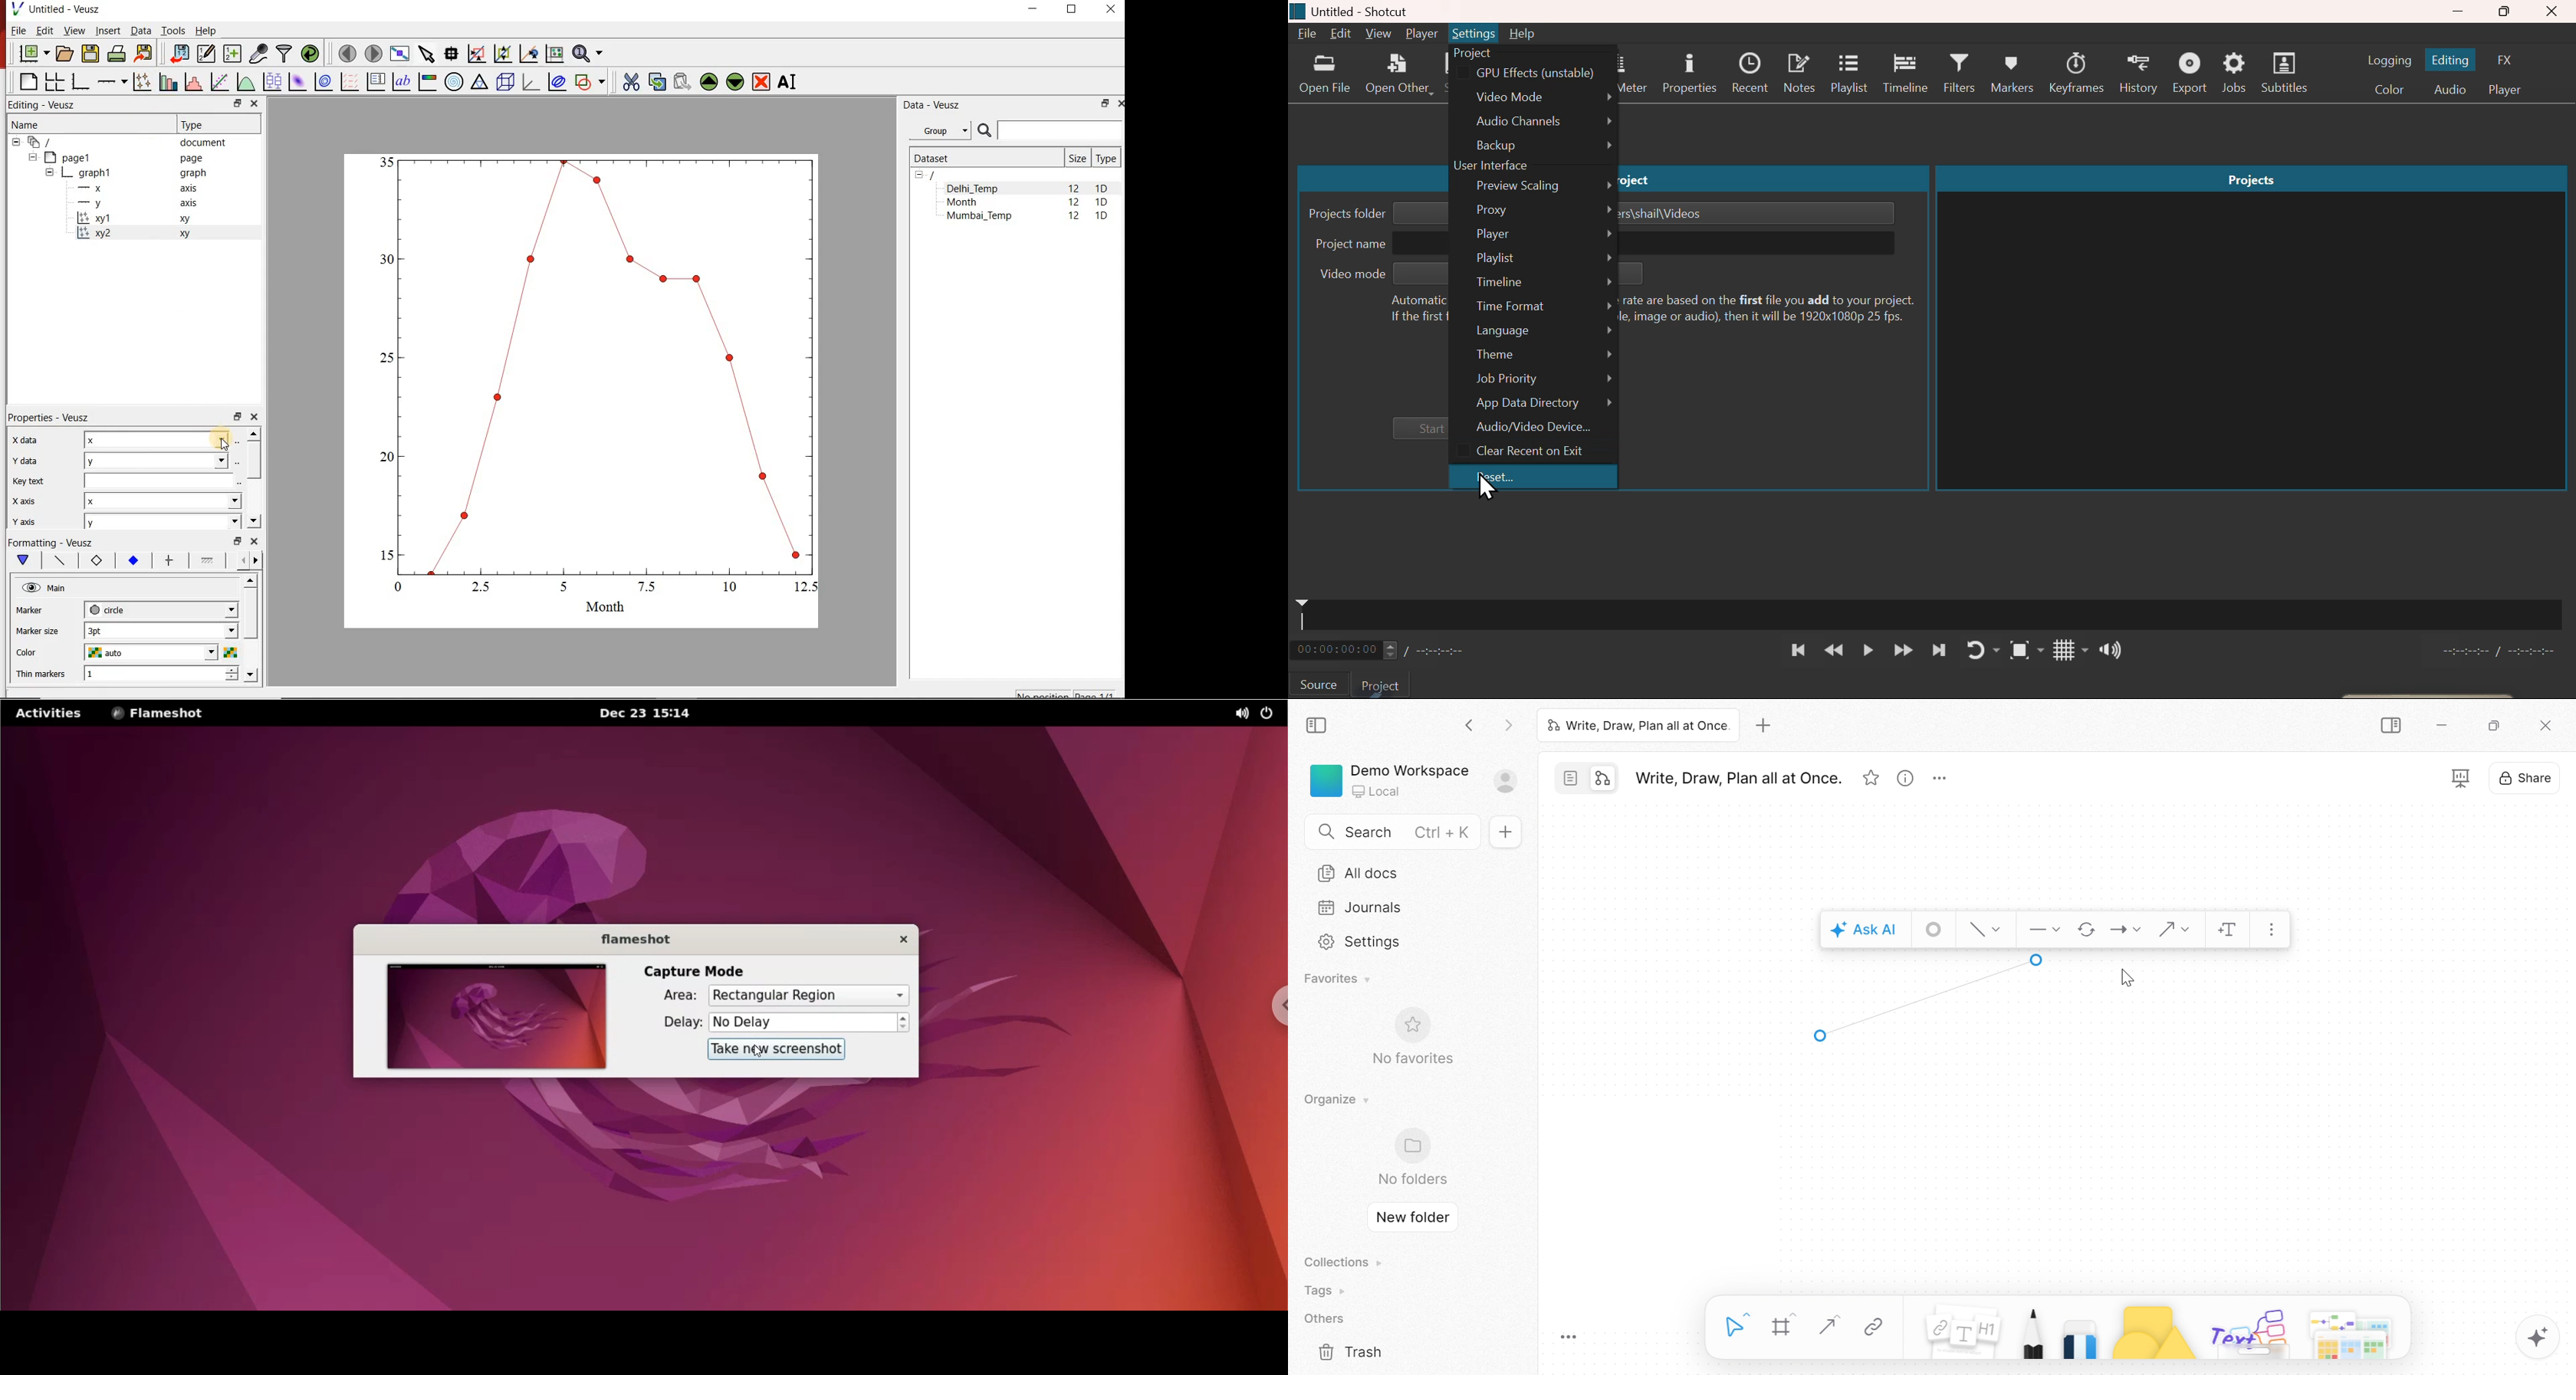 The image size is (2576, 1400). I want to click on Export, so click(2191, 72).